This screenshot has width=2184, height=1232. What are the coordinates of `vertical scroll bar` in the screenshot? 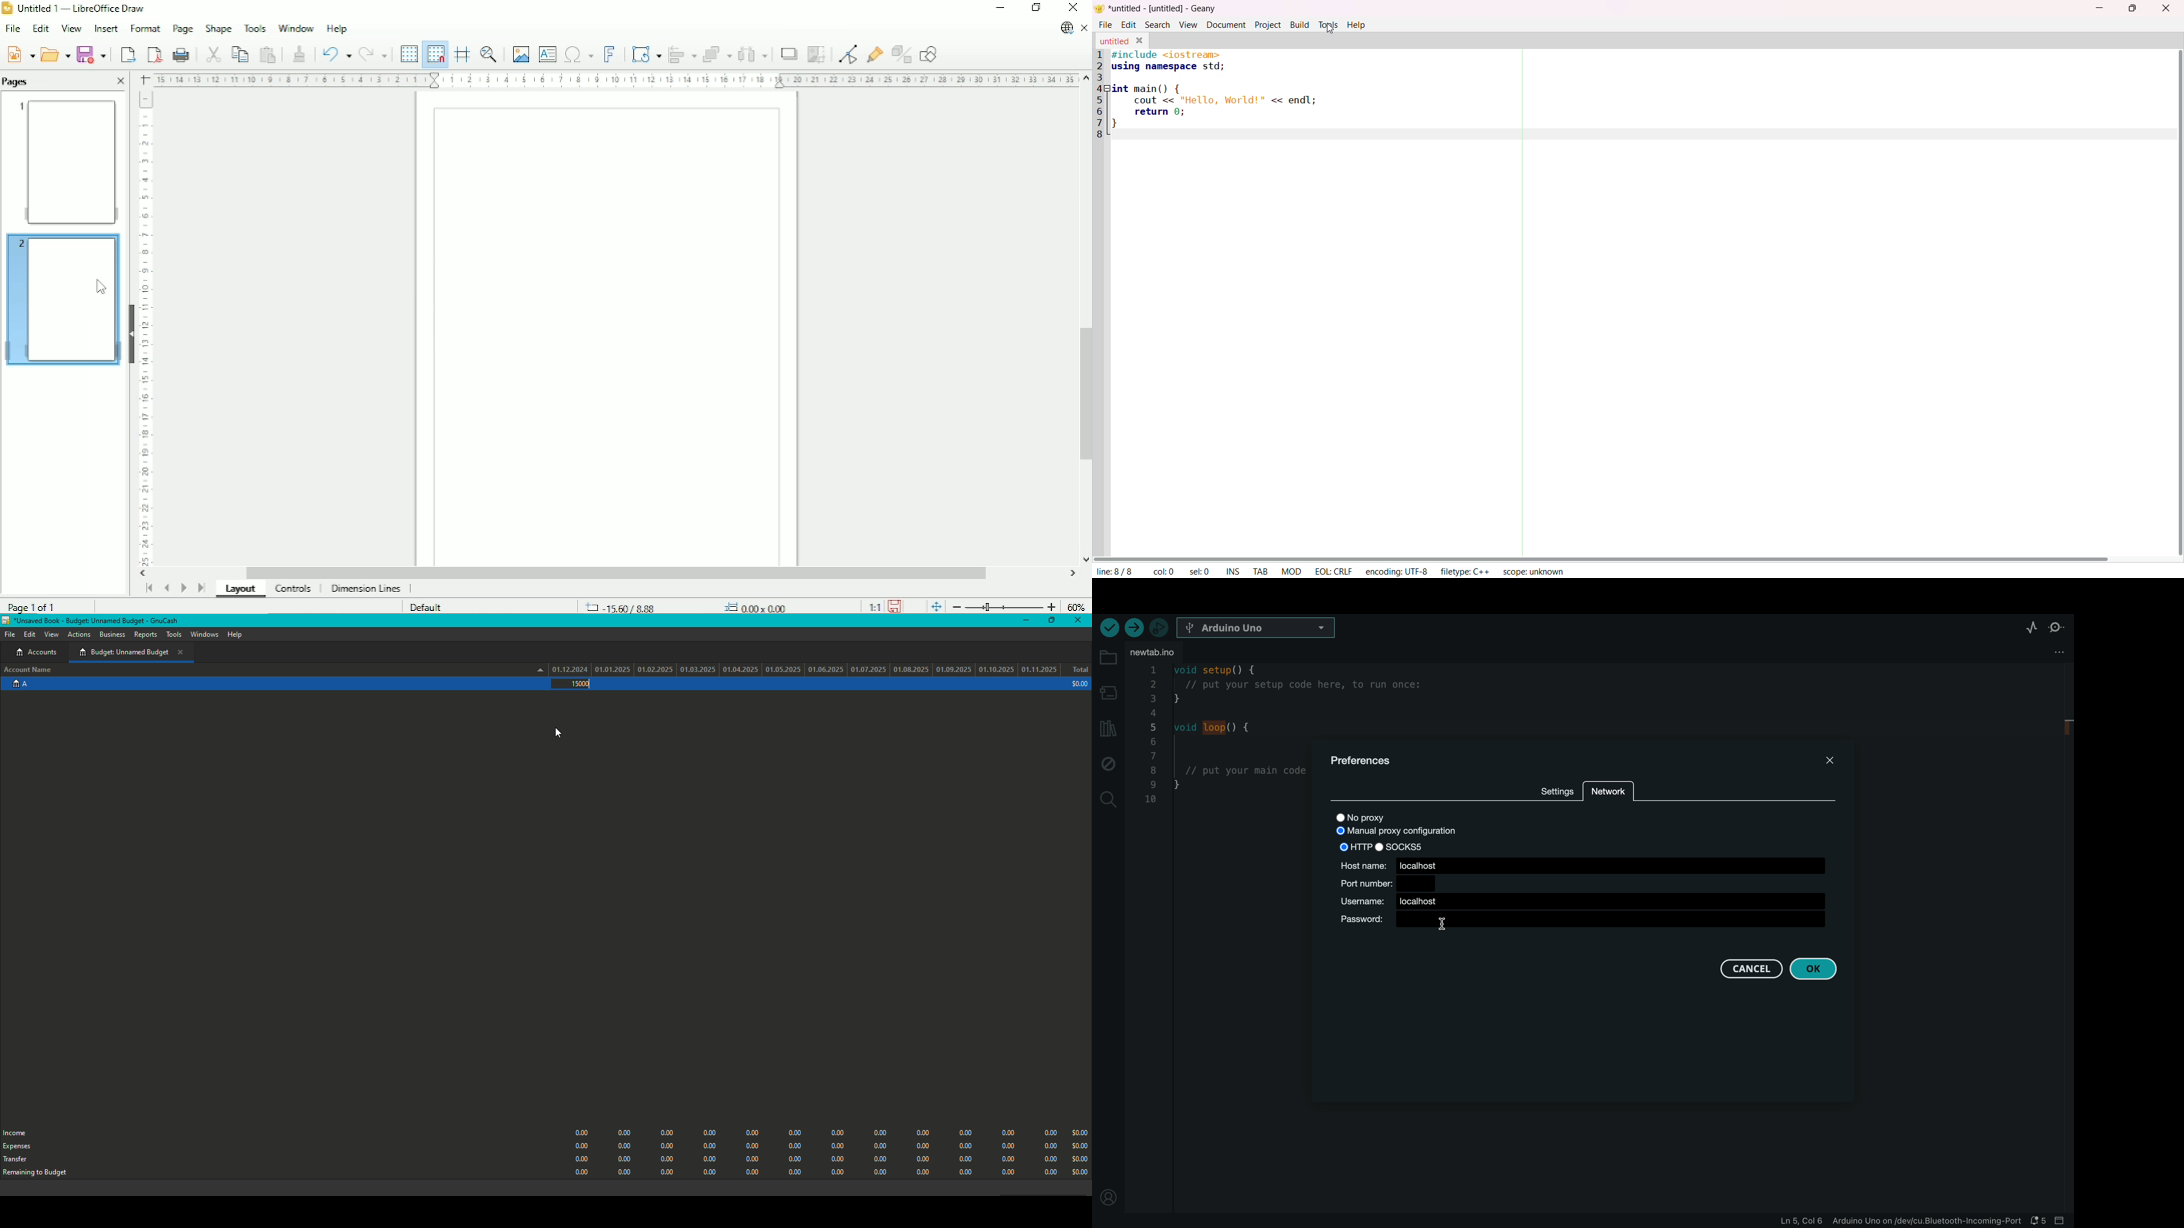 It's located at (2177, 304).